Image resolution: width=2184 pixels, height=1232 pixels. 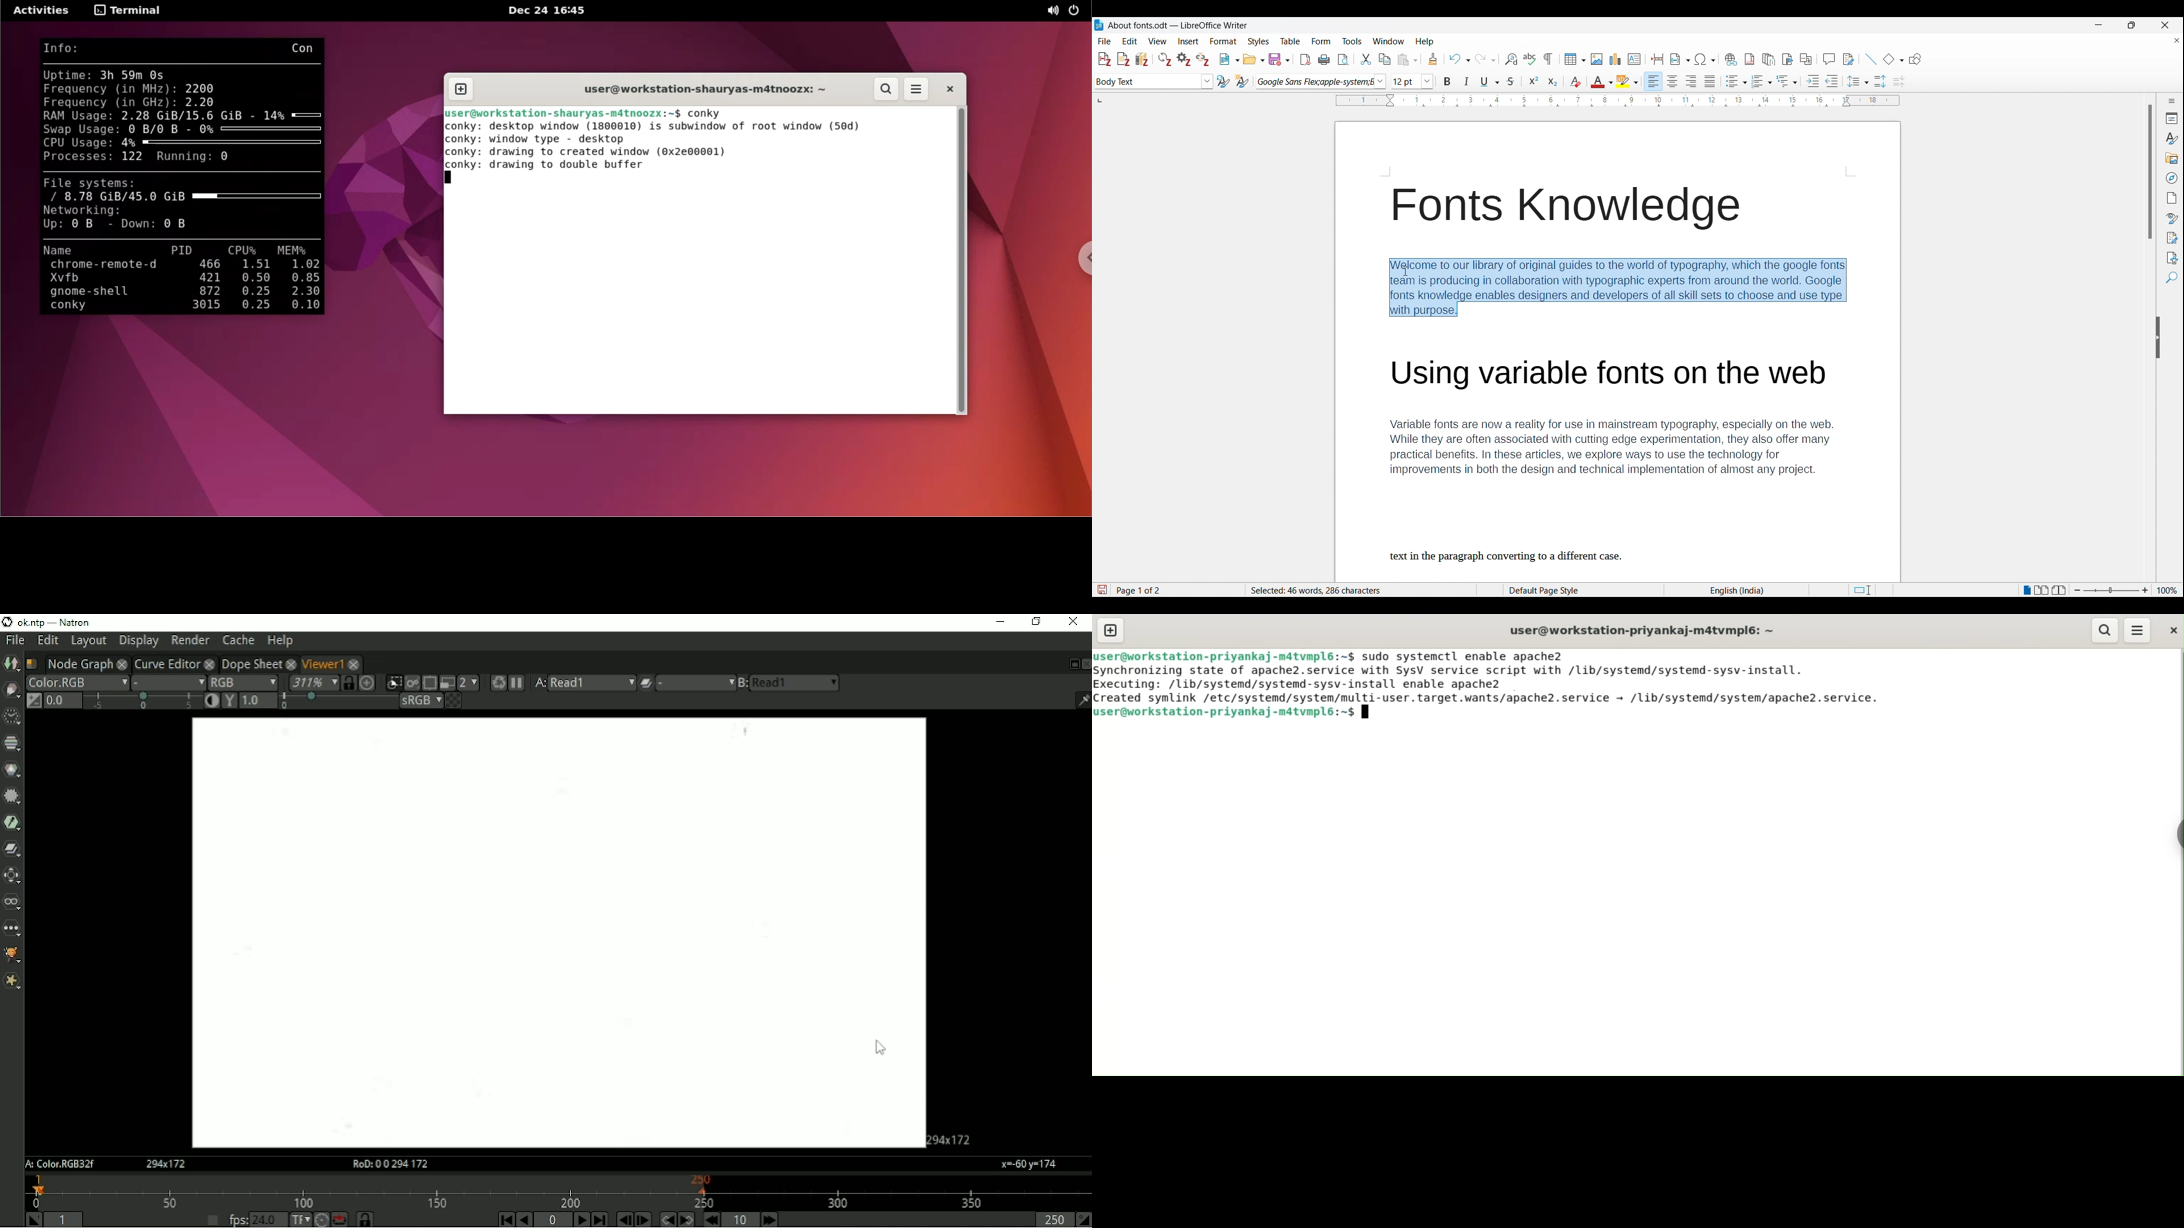 What do you see at coordinates (367, 684) in the screenshot?
I see `Scale image` at bounding box center [367, 684].